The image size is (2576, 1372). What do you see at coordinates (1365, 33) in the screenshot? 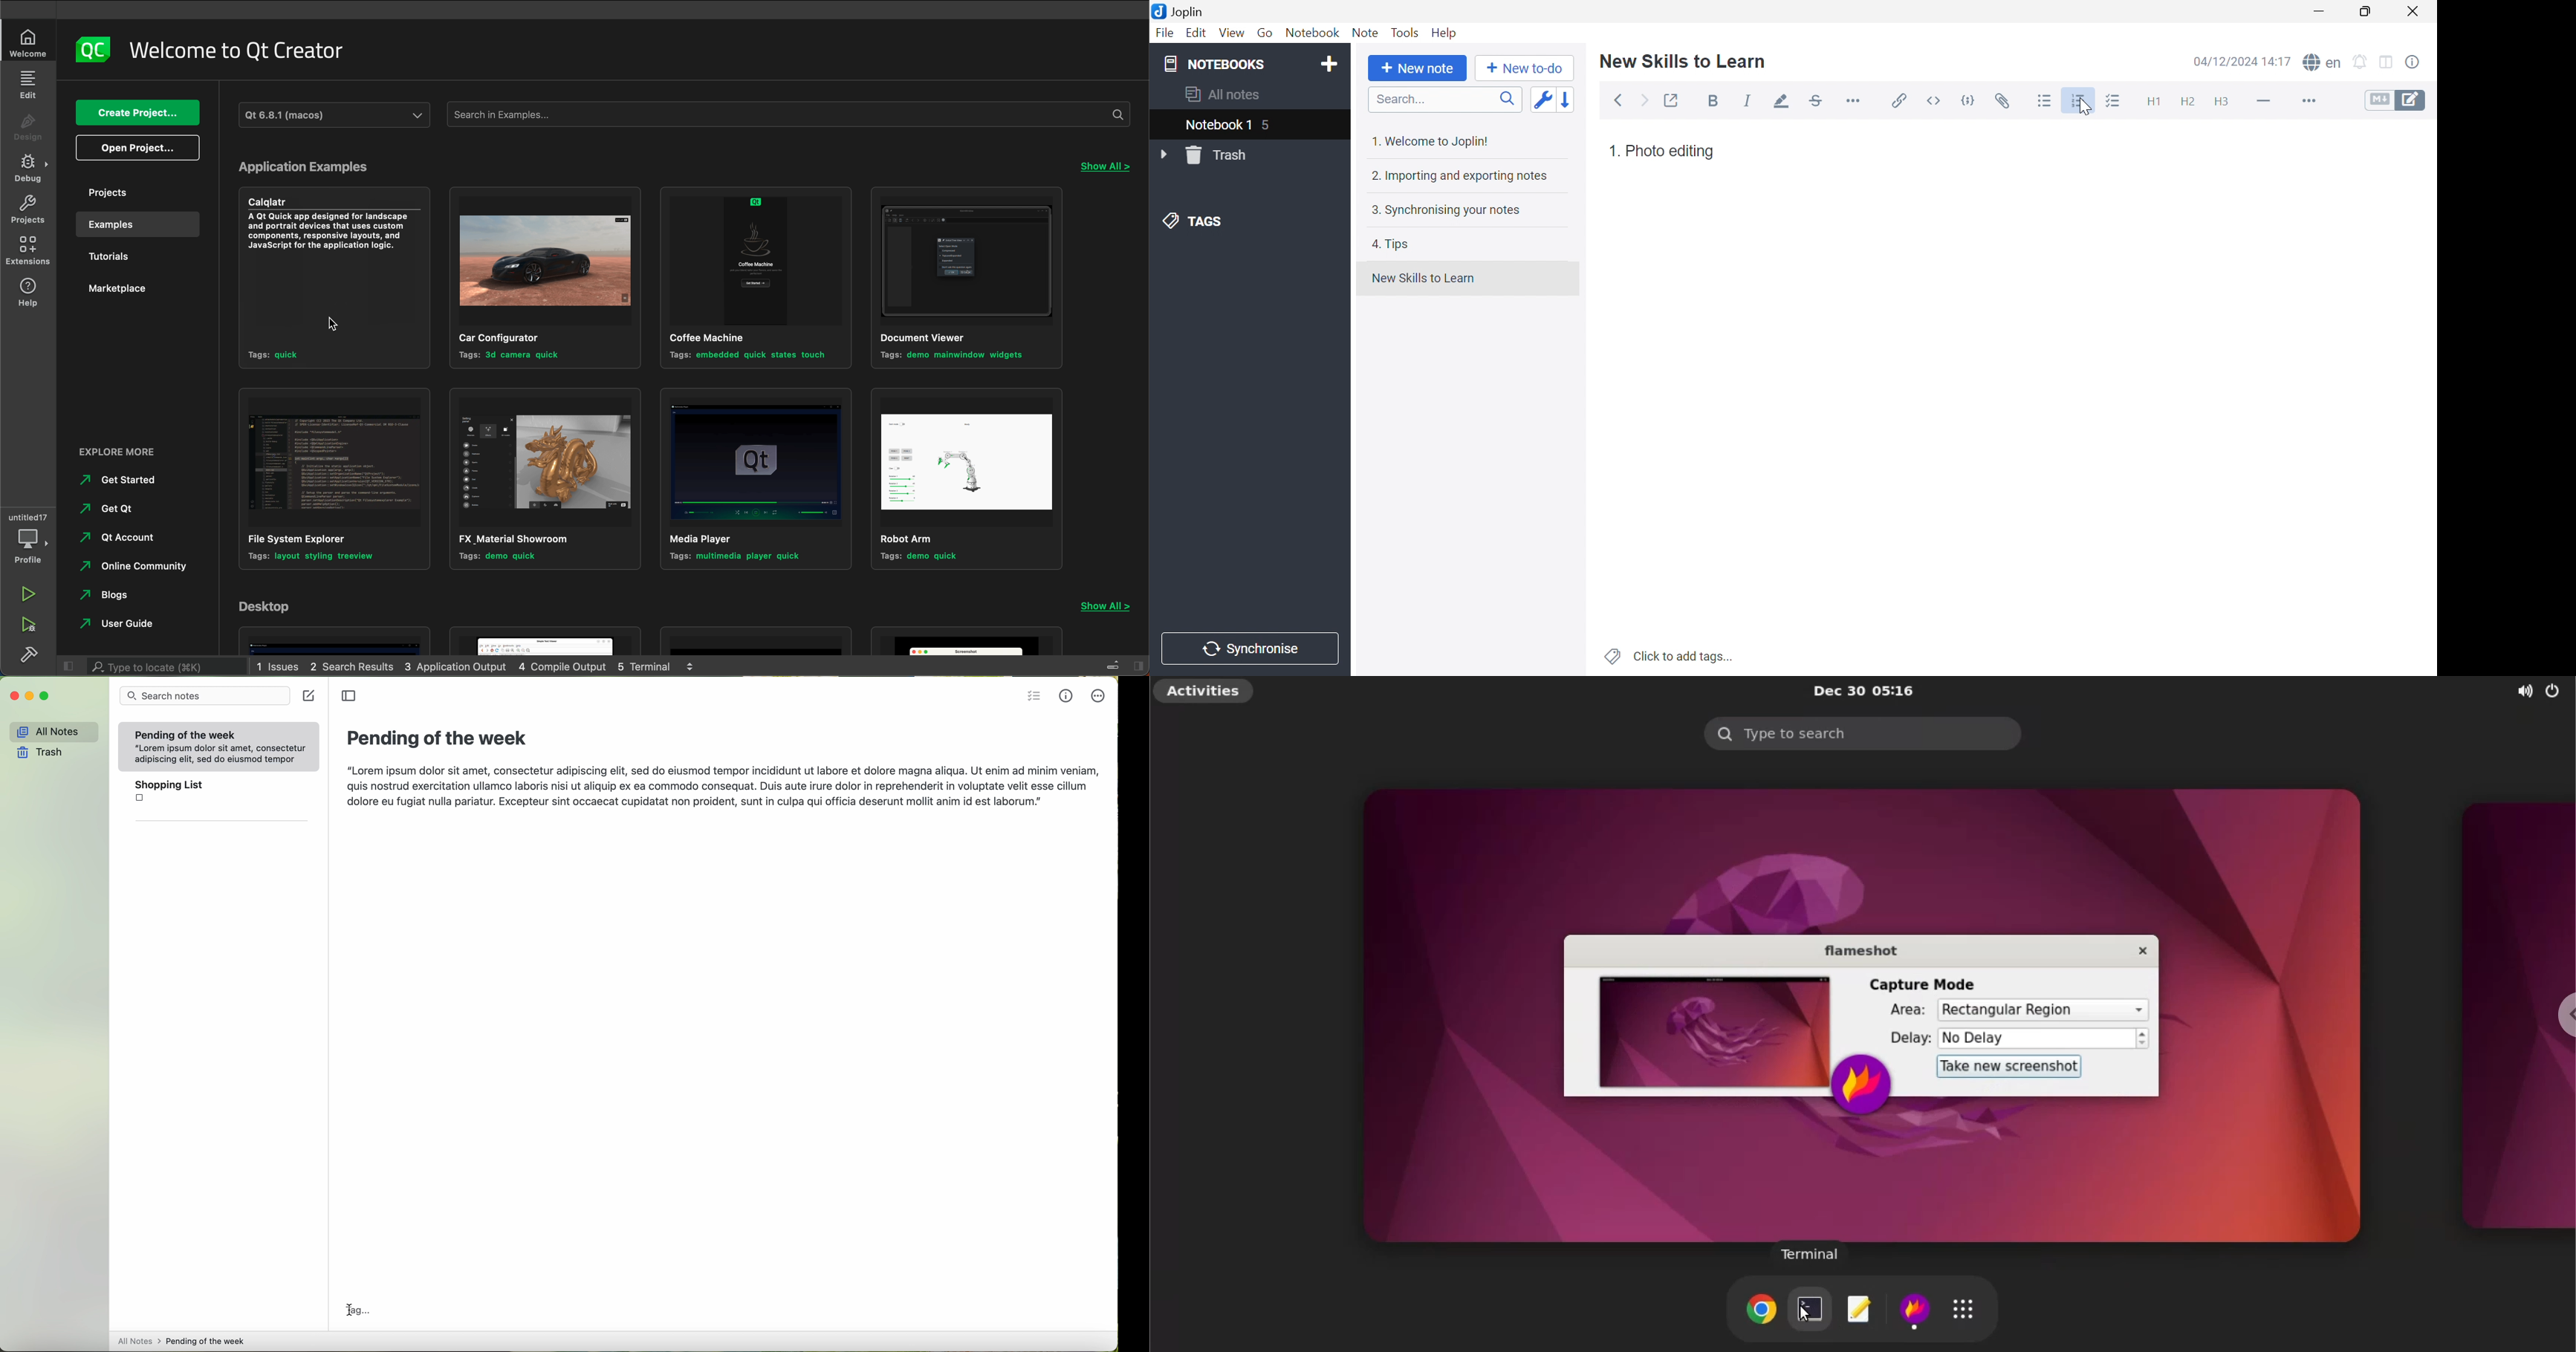
I see `Note` at bounding box center [1365, 33].